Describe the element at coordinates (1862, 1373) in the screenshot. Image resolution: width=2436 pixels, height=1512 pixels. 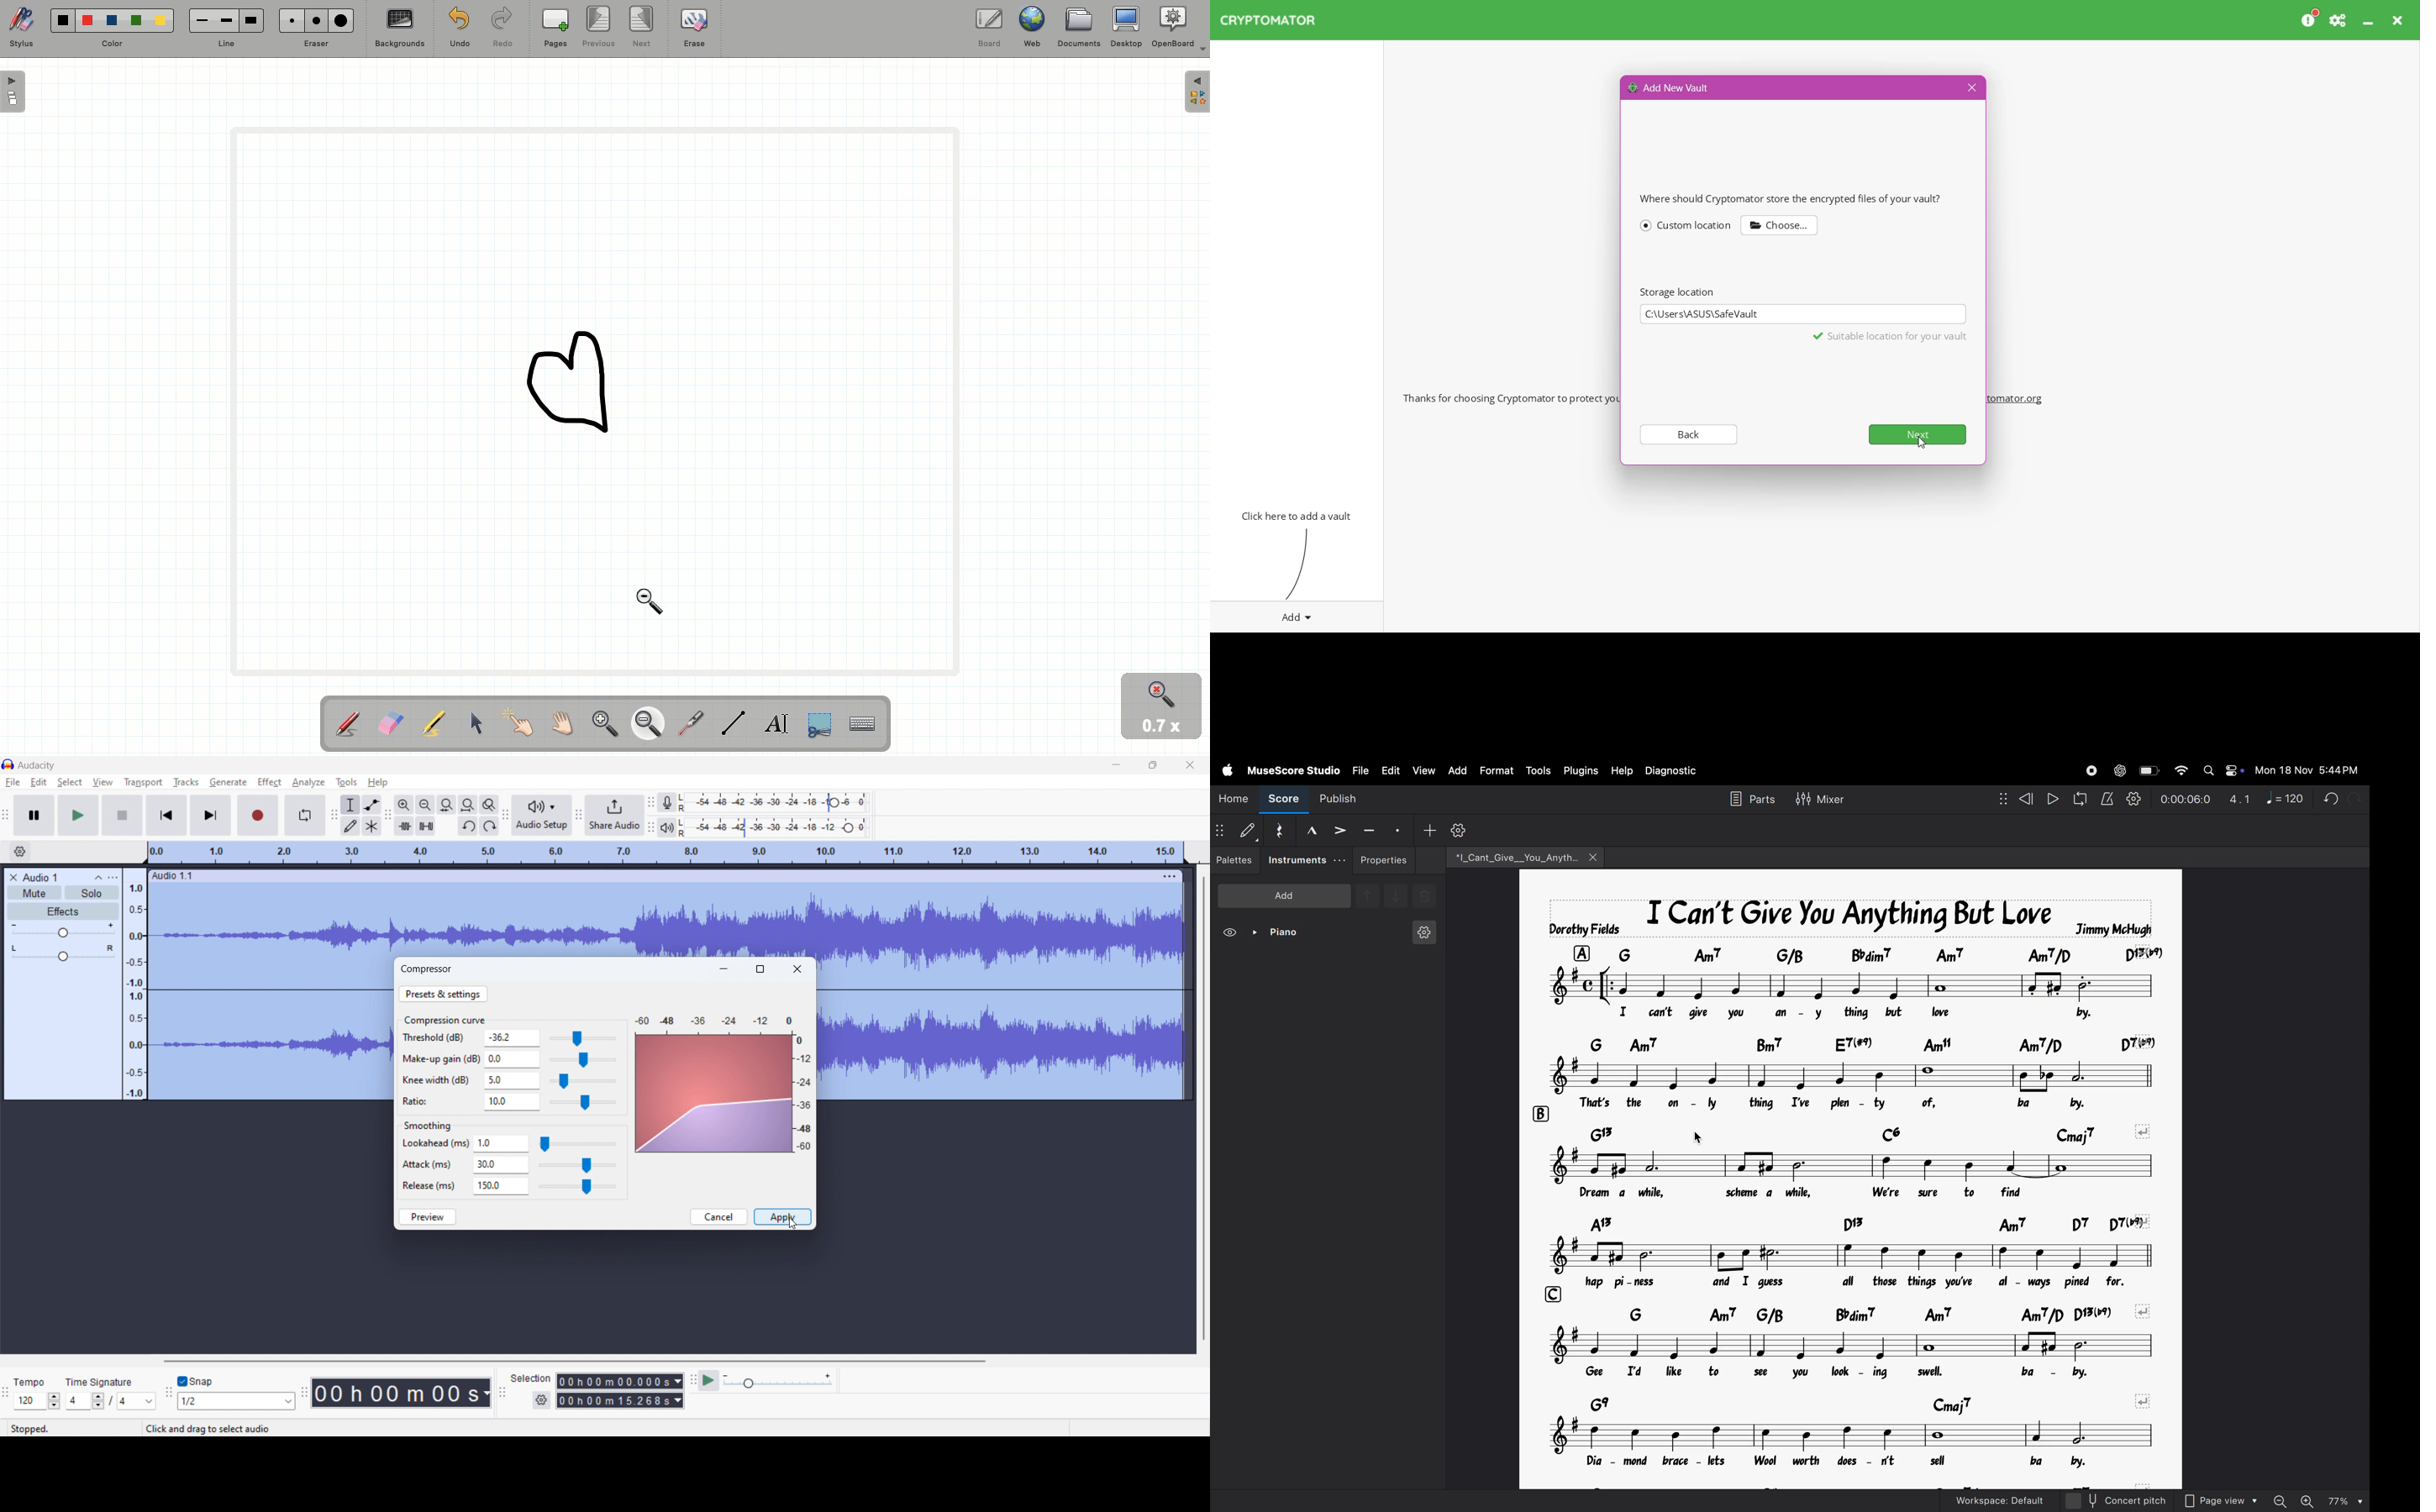
I see `lyrics` at that location.